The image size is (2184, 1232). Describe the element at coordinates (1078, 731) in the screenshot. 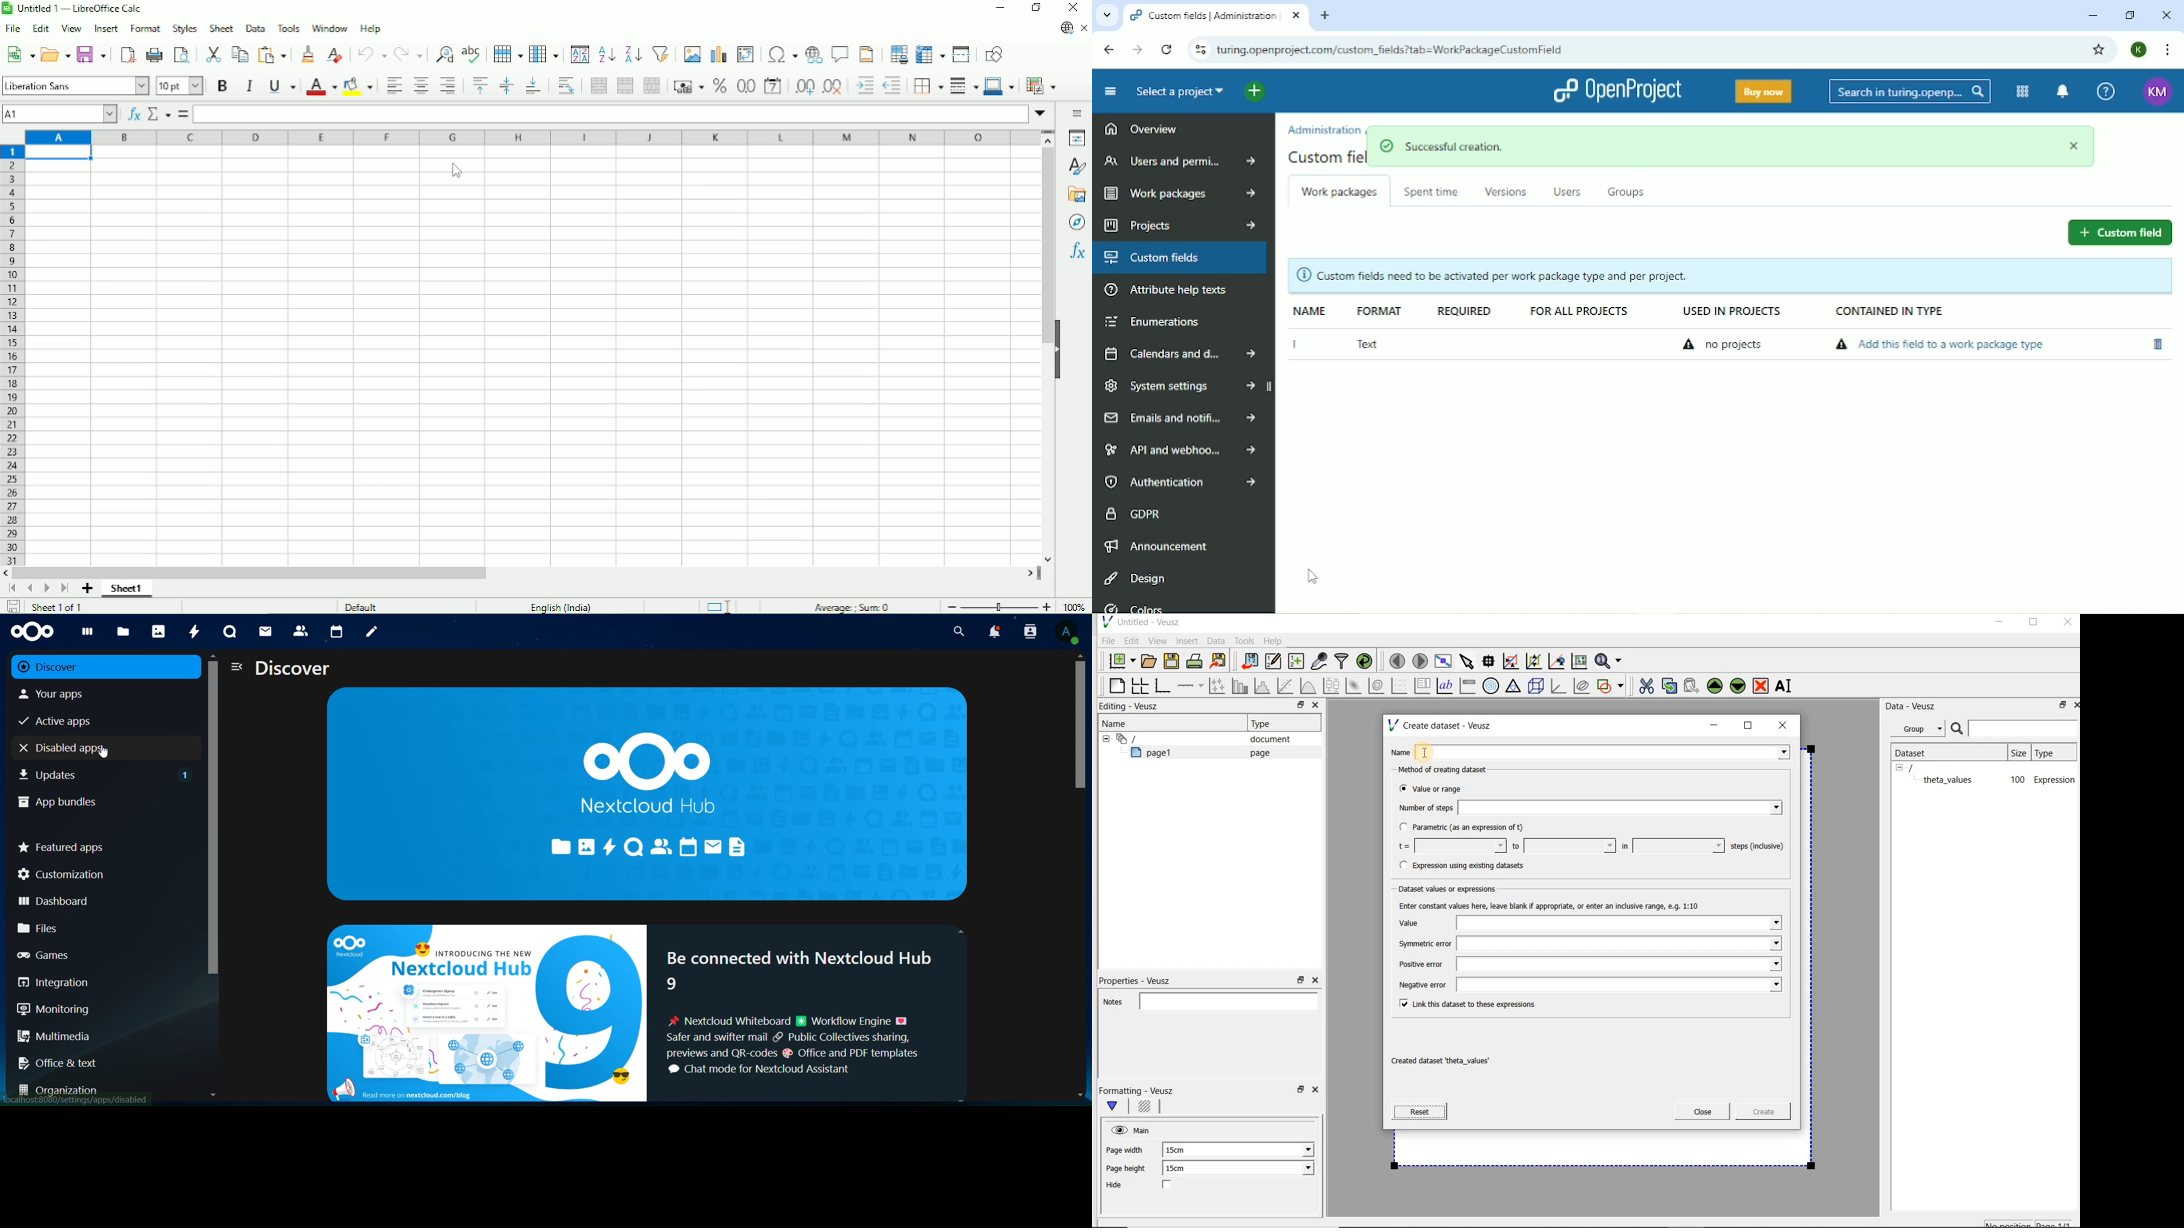

I see `scrollbar` at that location.